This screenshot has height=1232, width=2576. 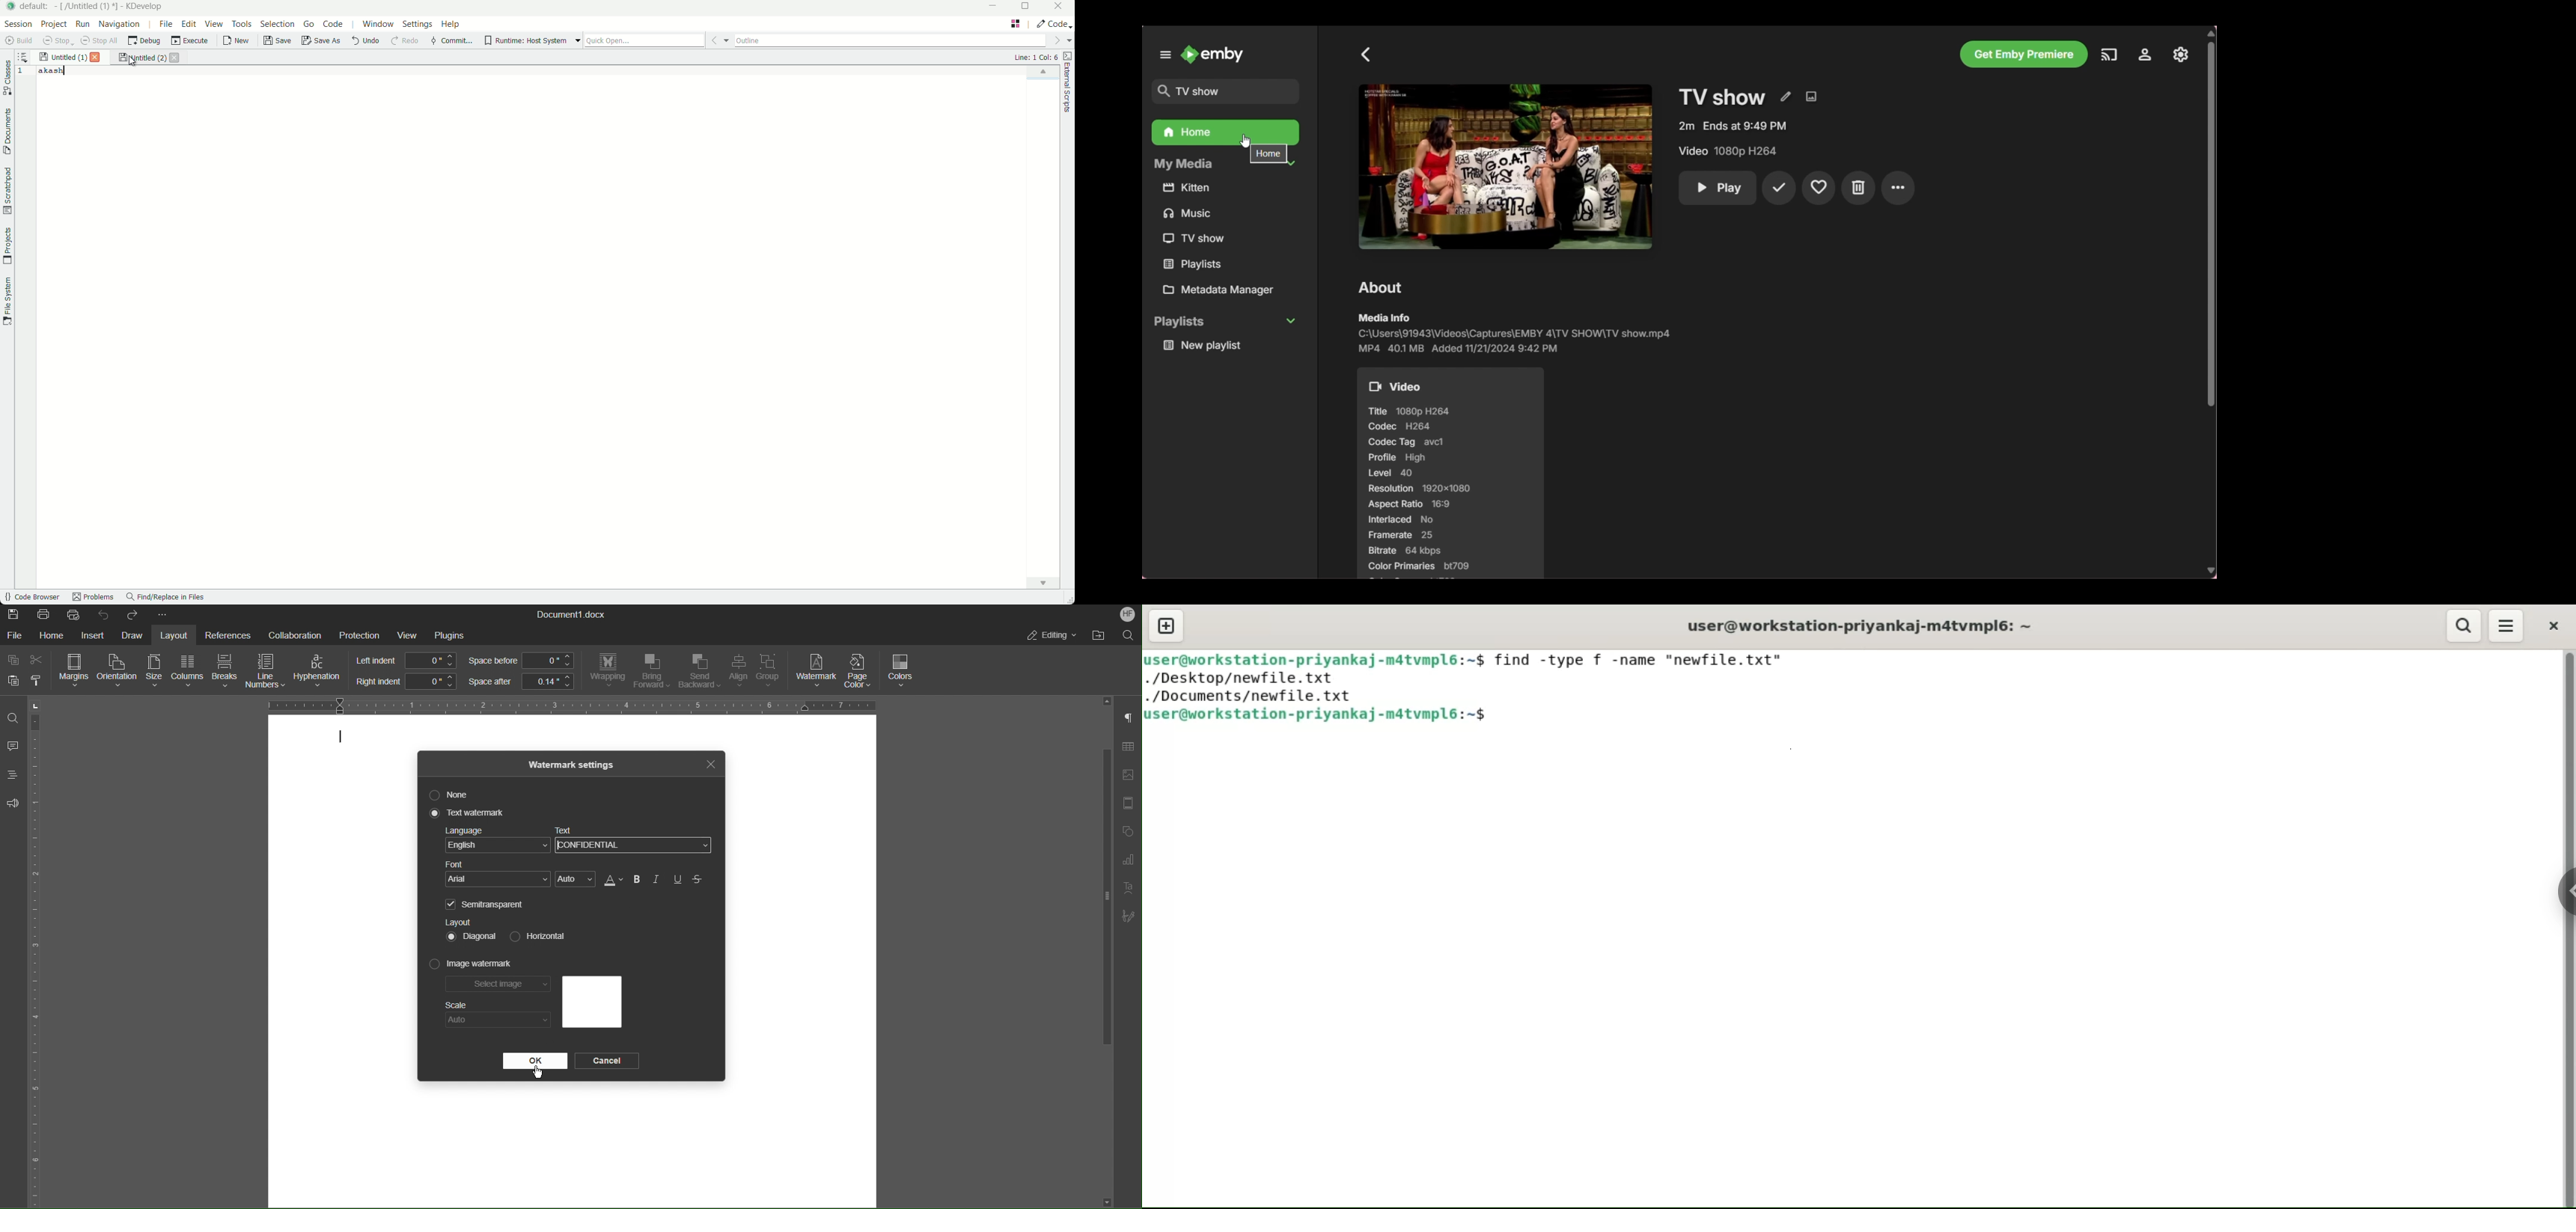 What do you see at coordinates (14, 661) in the screenshot?
I see `Copy` at bounding box center [14, 661].